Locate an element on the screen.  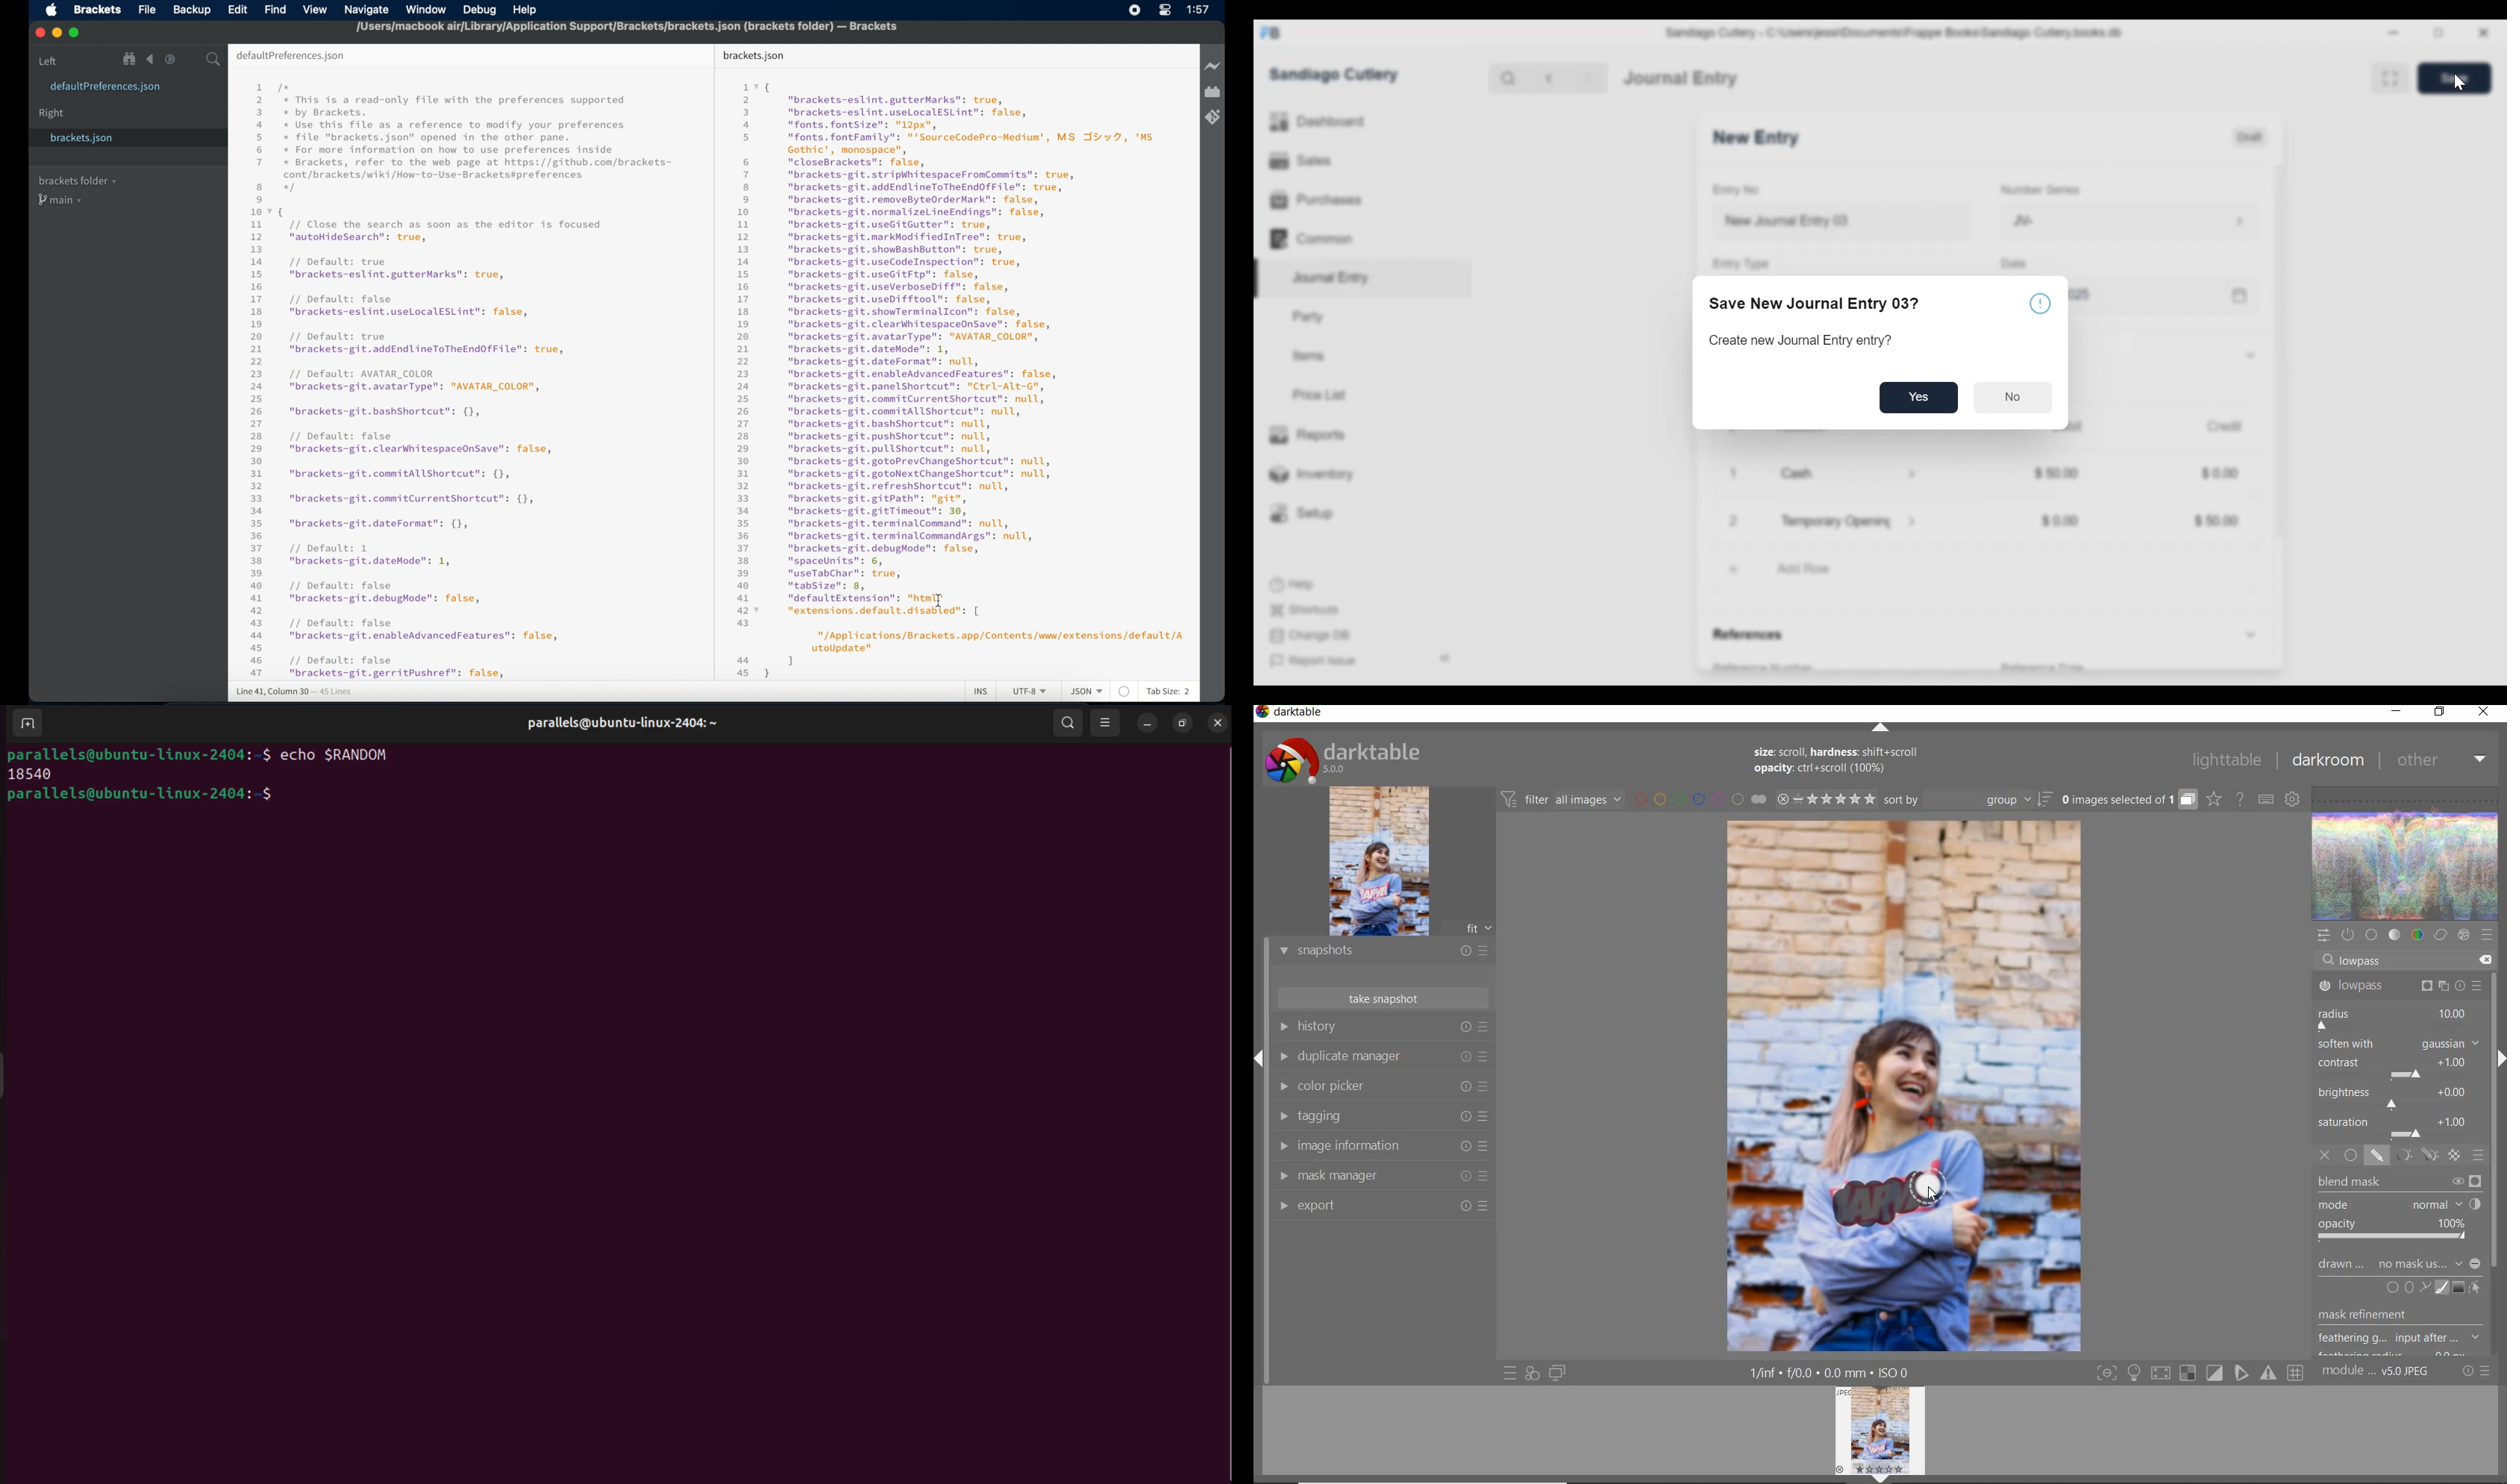
take snapshots is located at coordinates (1382, 999).